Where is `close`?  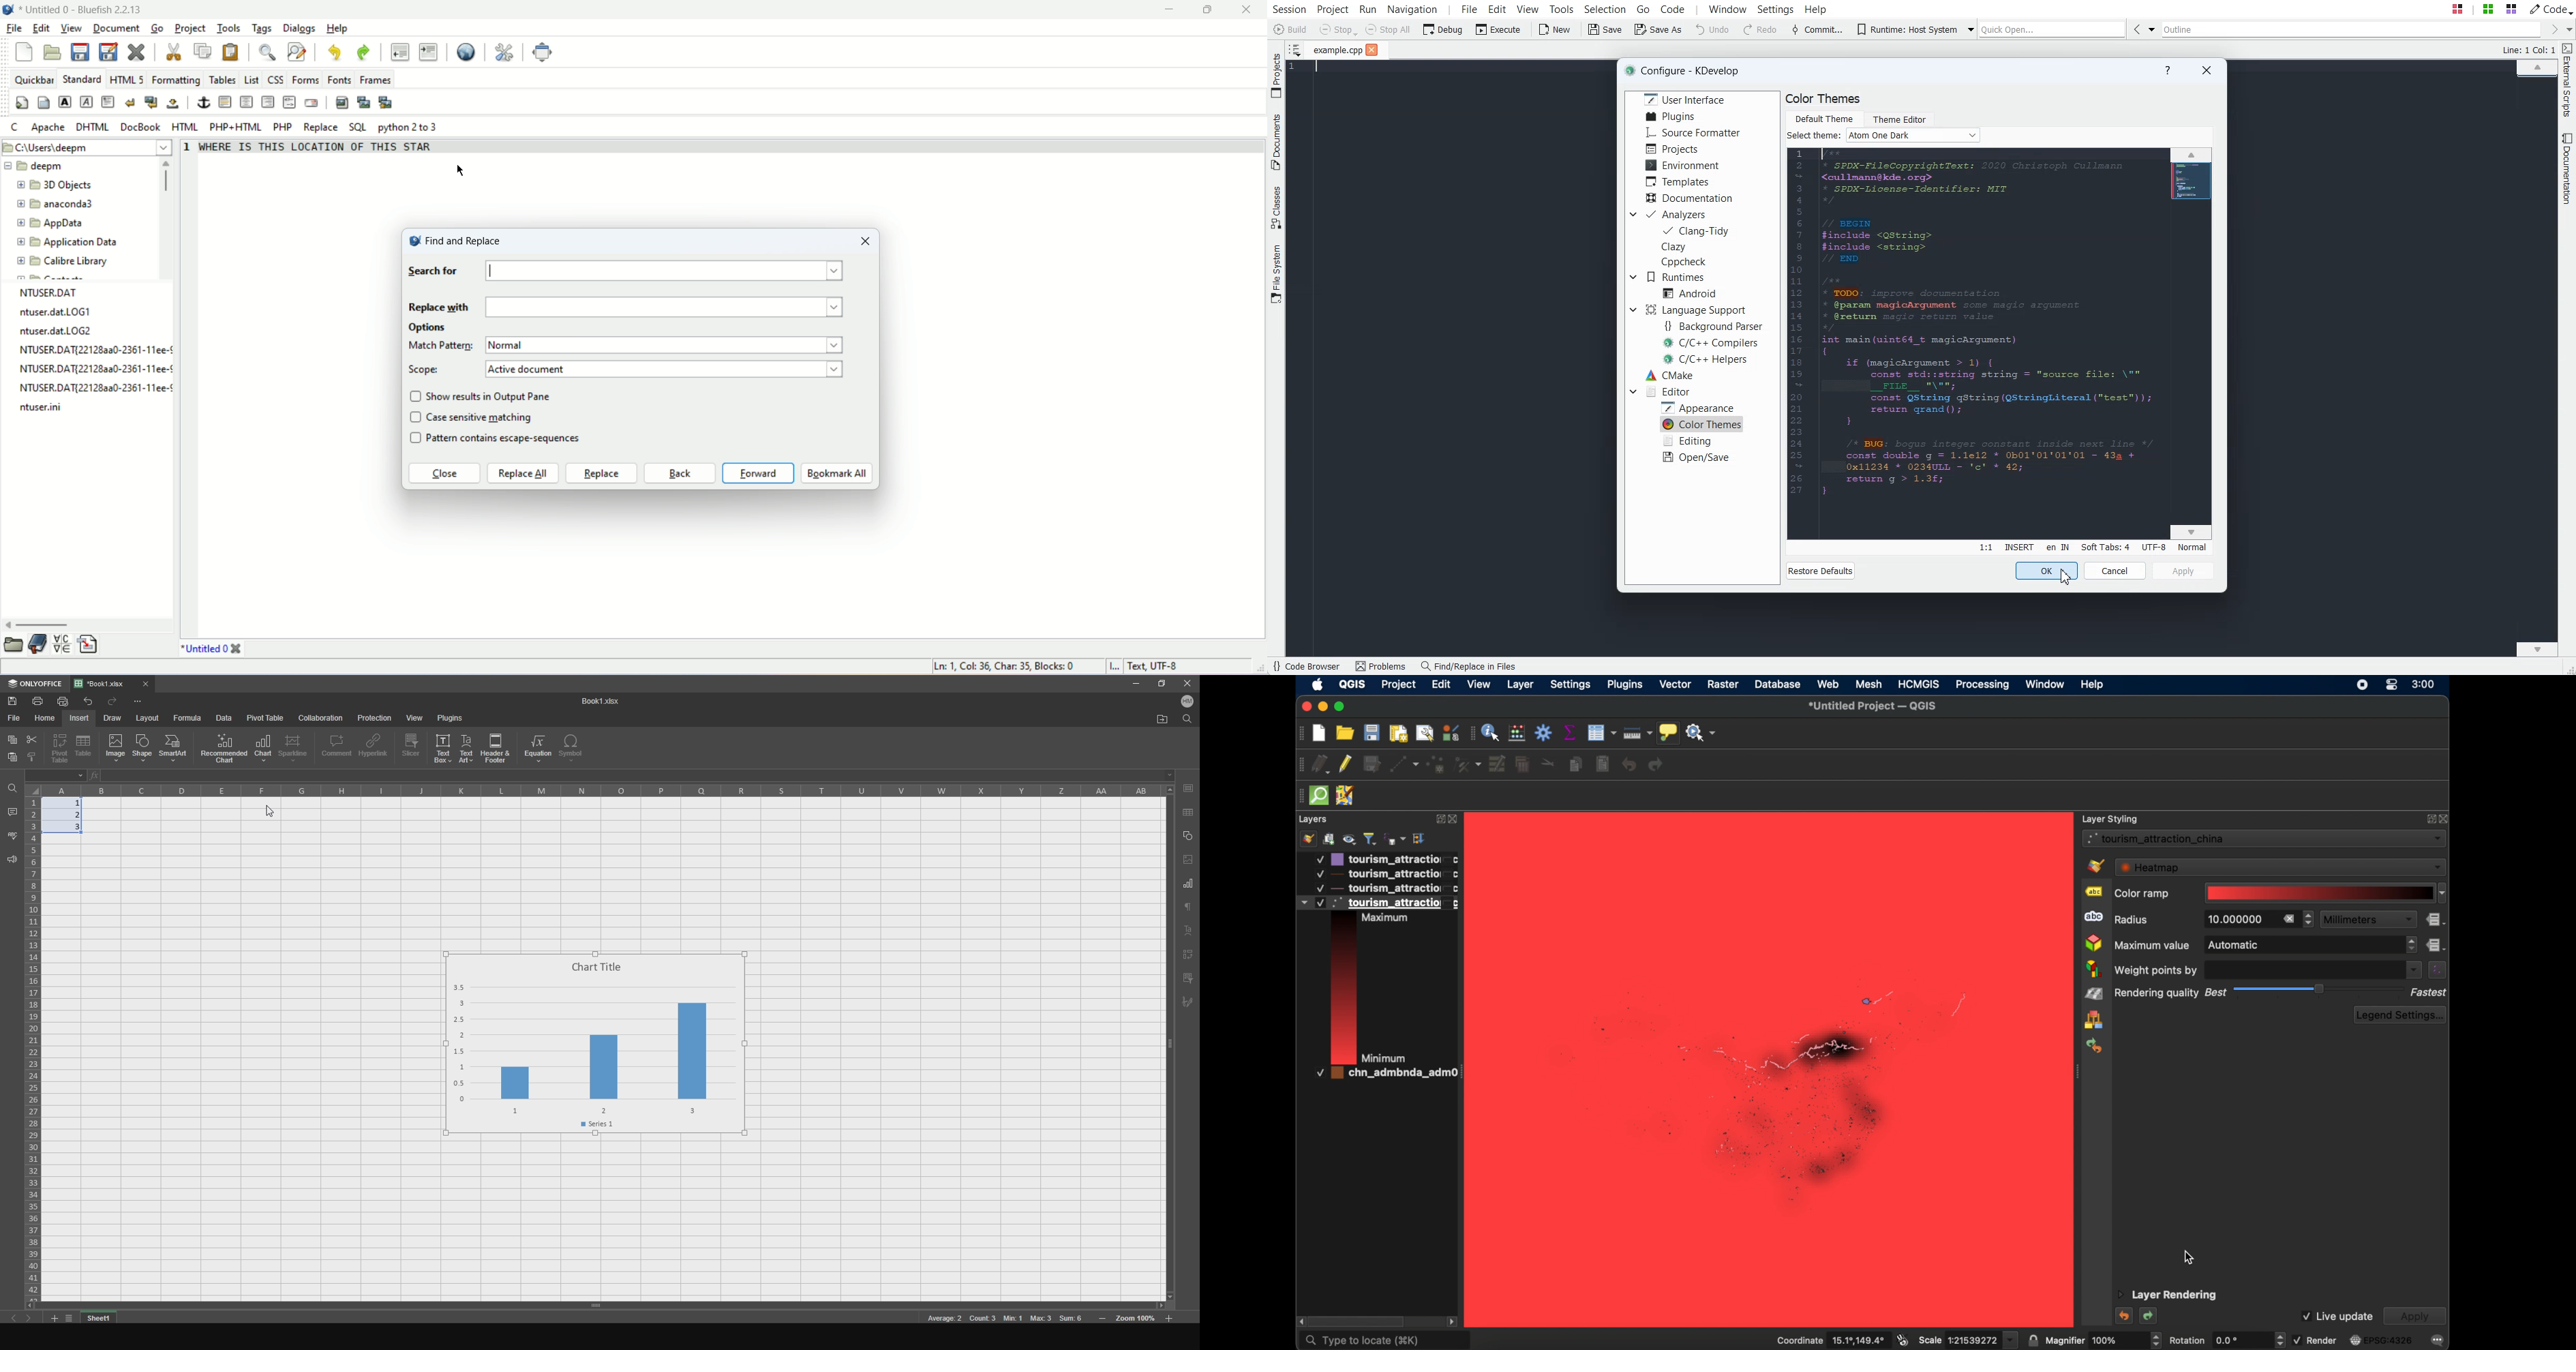
close is located at coordinates (1455, 821).